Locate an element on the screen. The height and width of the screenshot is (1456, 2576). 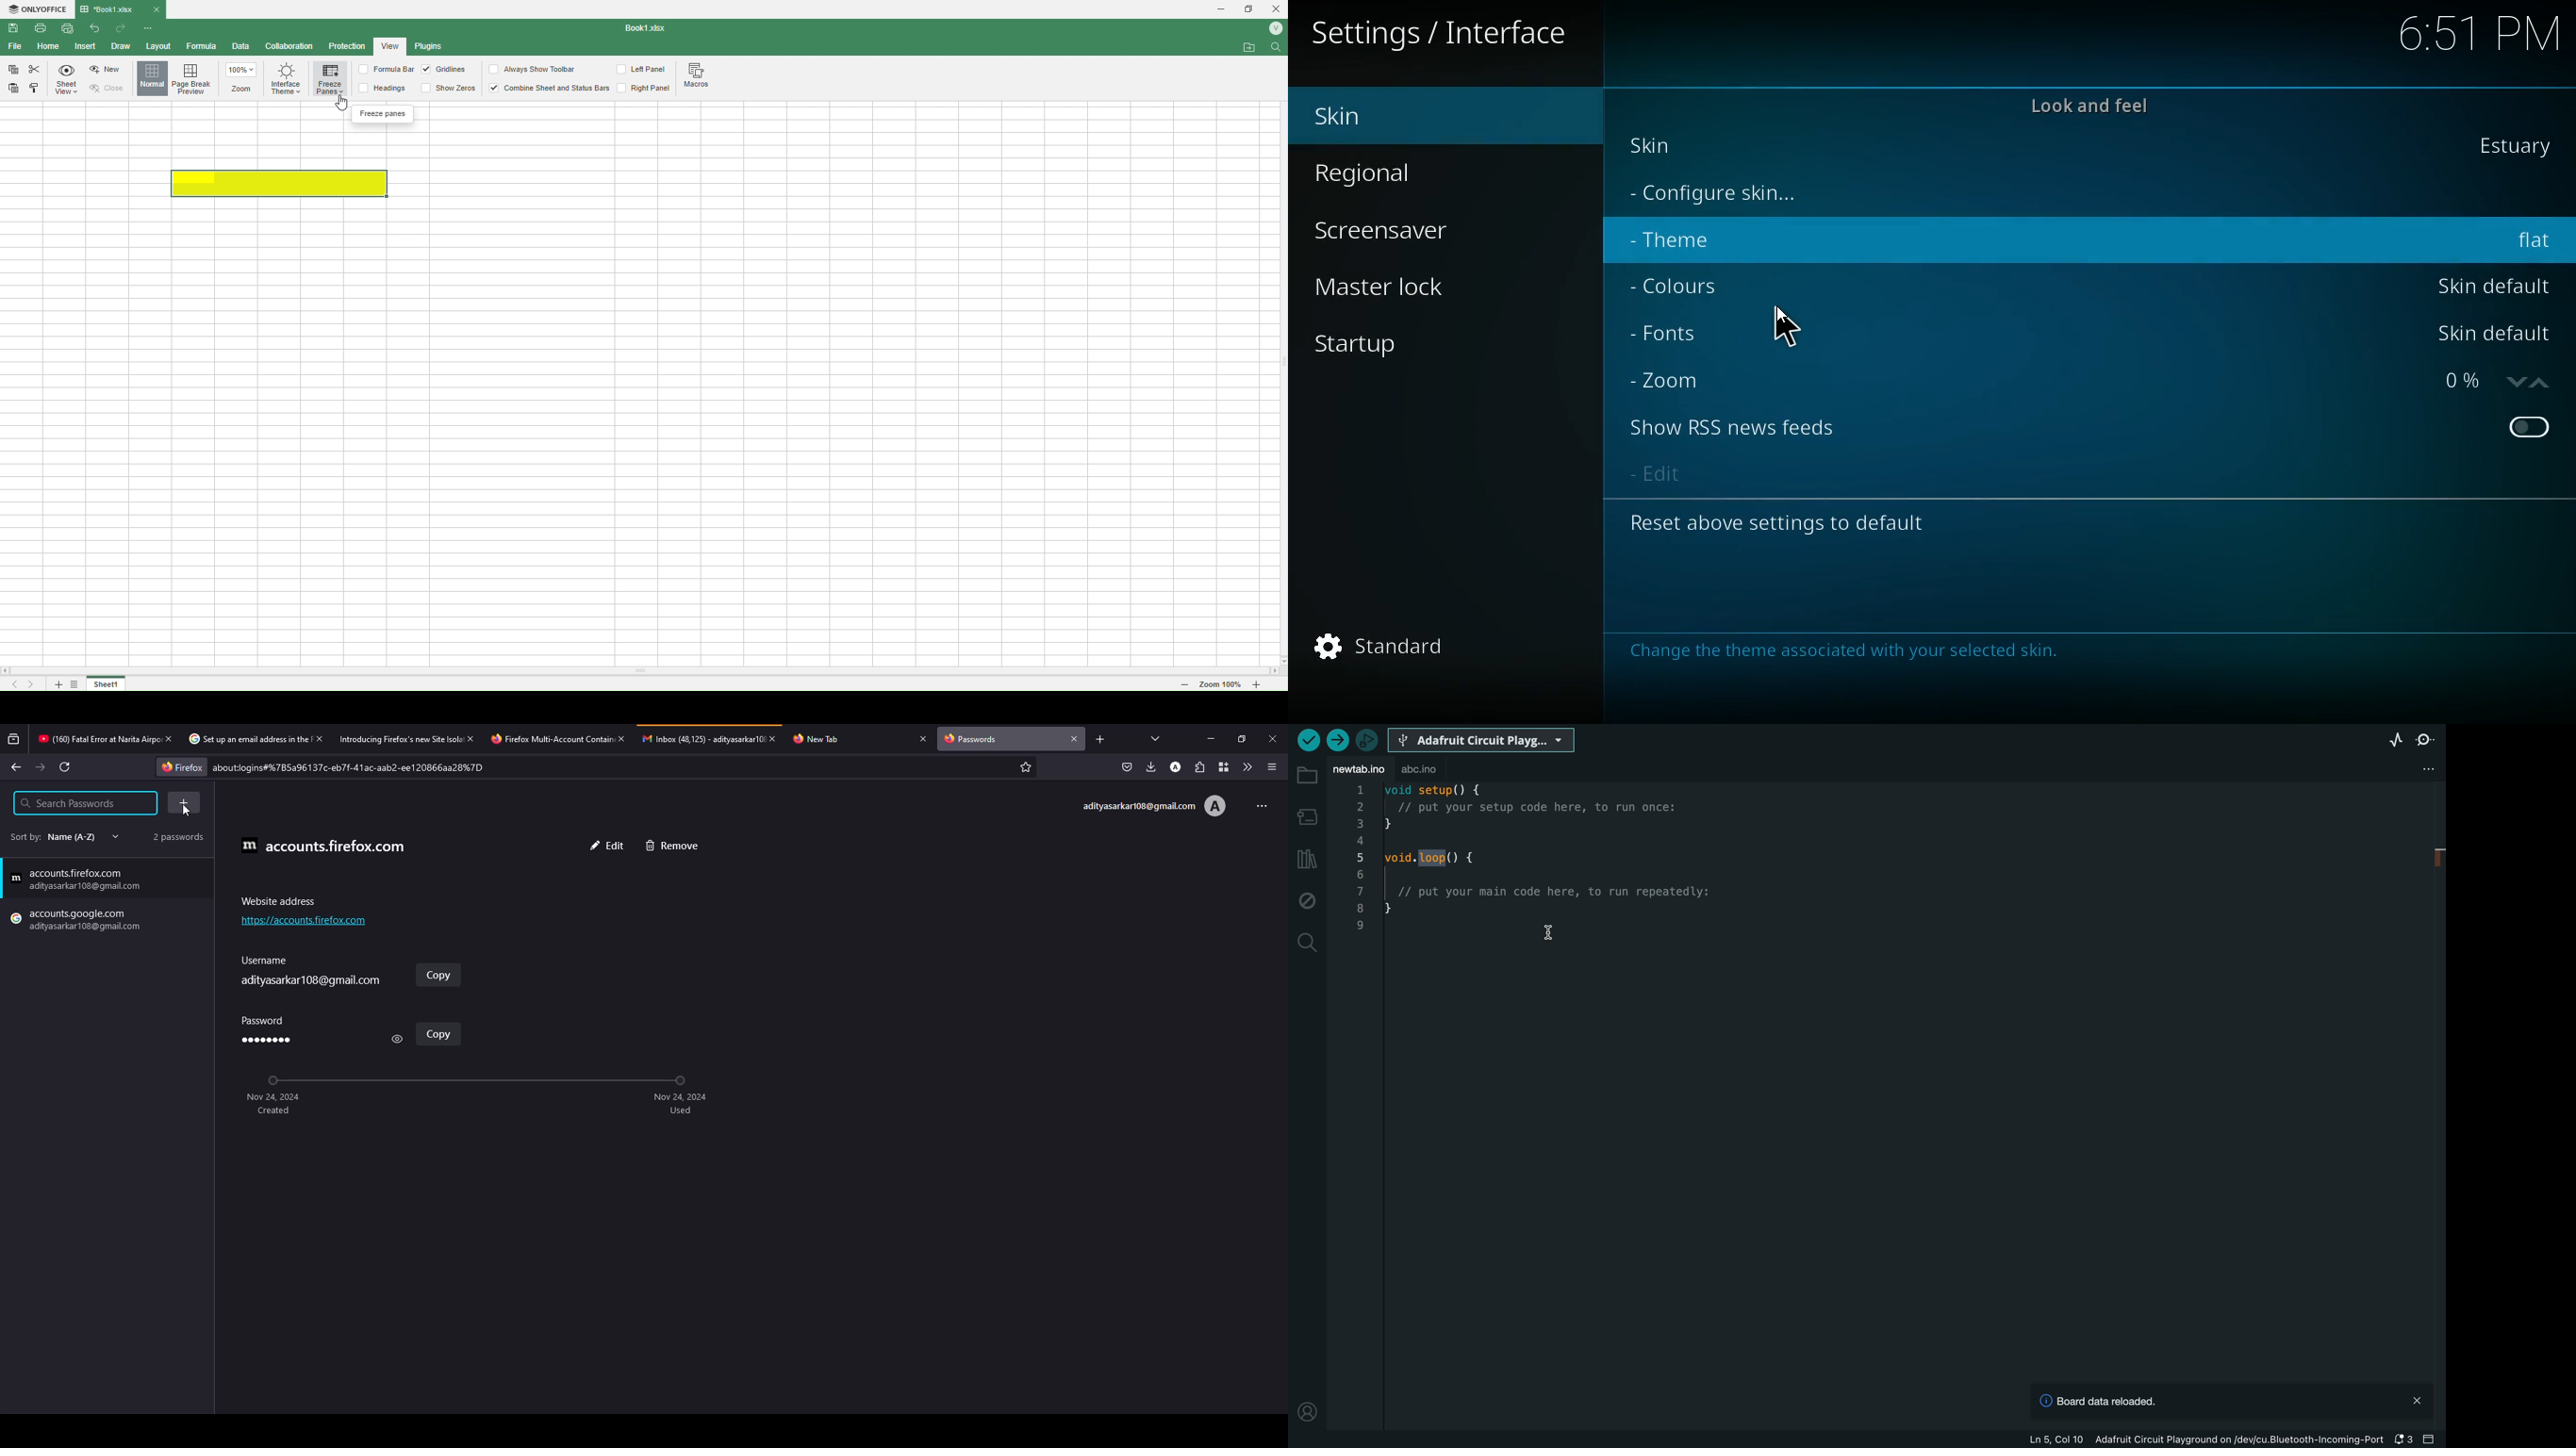
copy is located at coordinates (433, 977).